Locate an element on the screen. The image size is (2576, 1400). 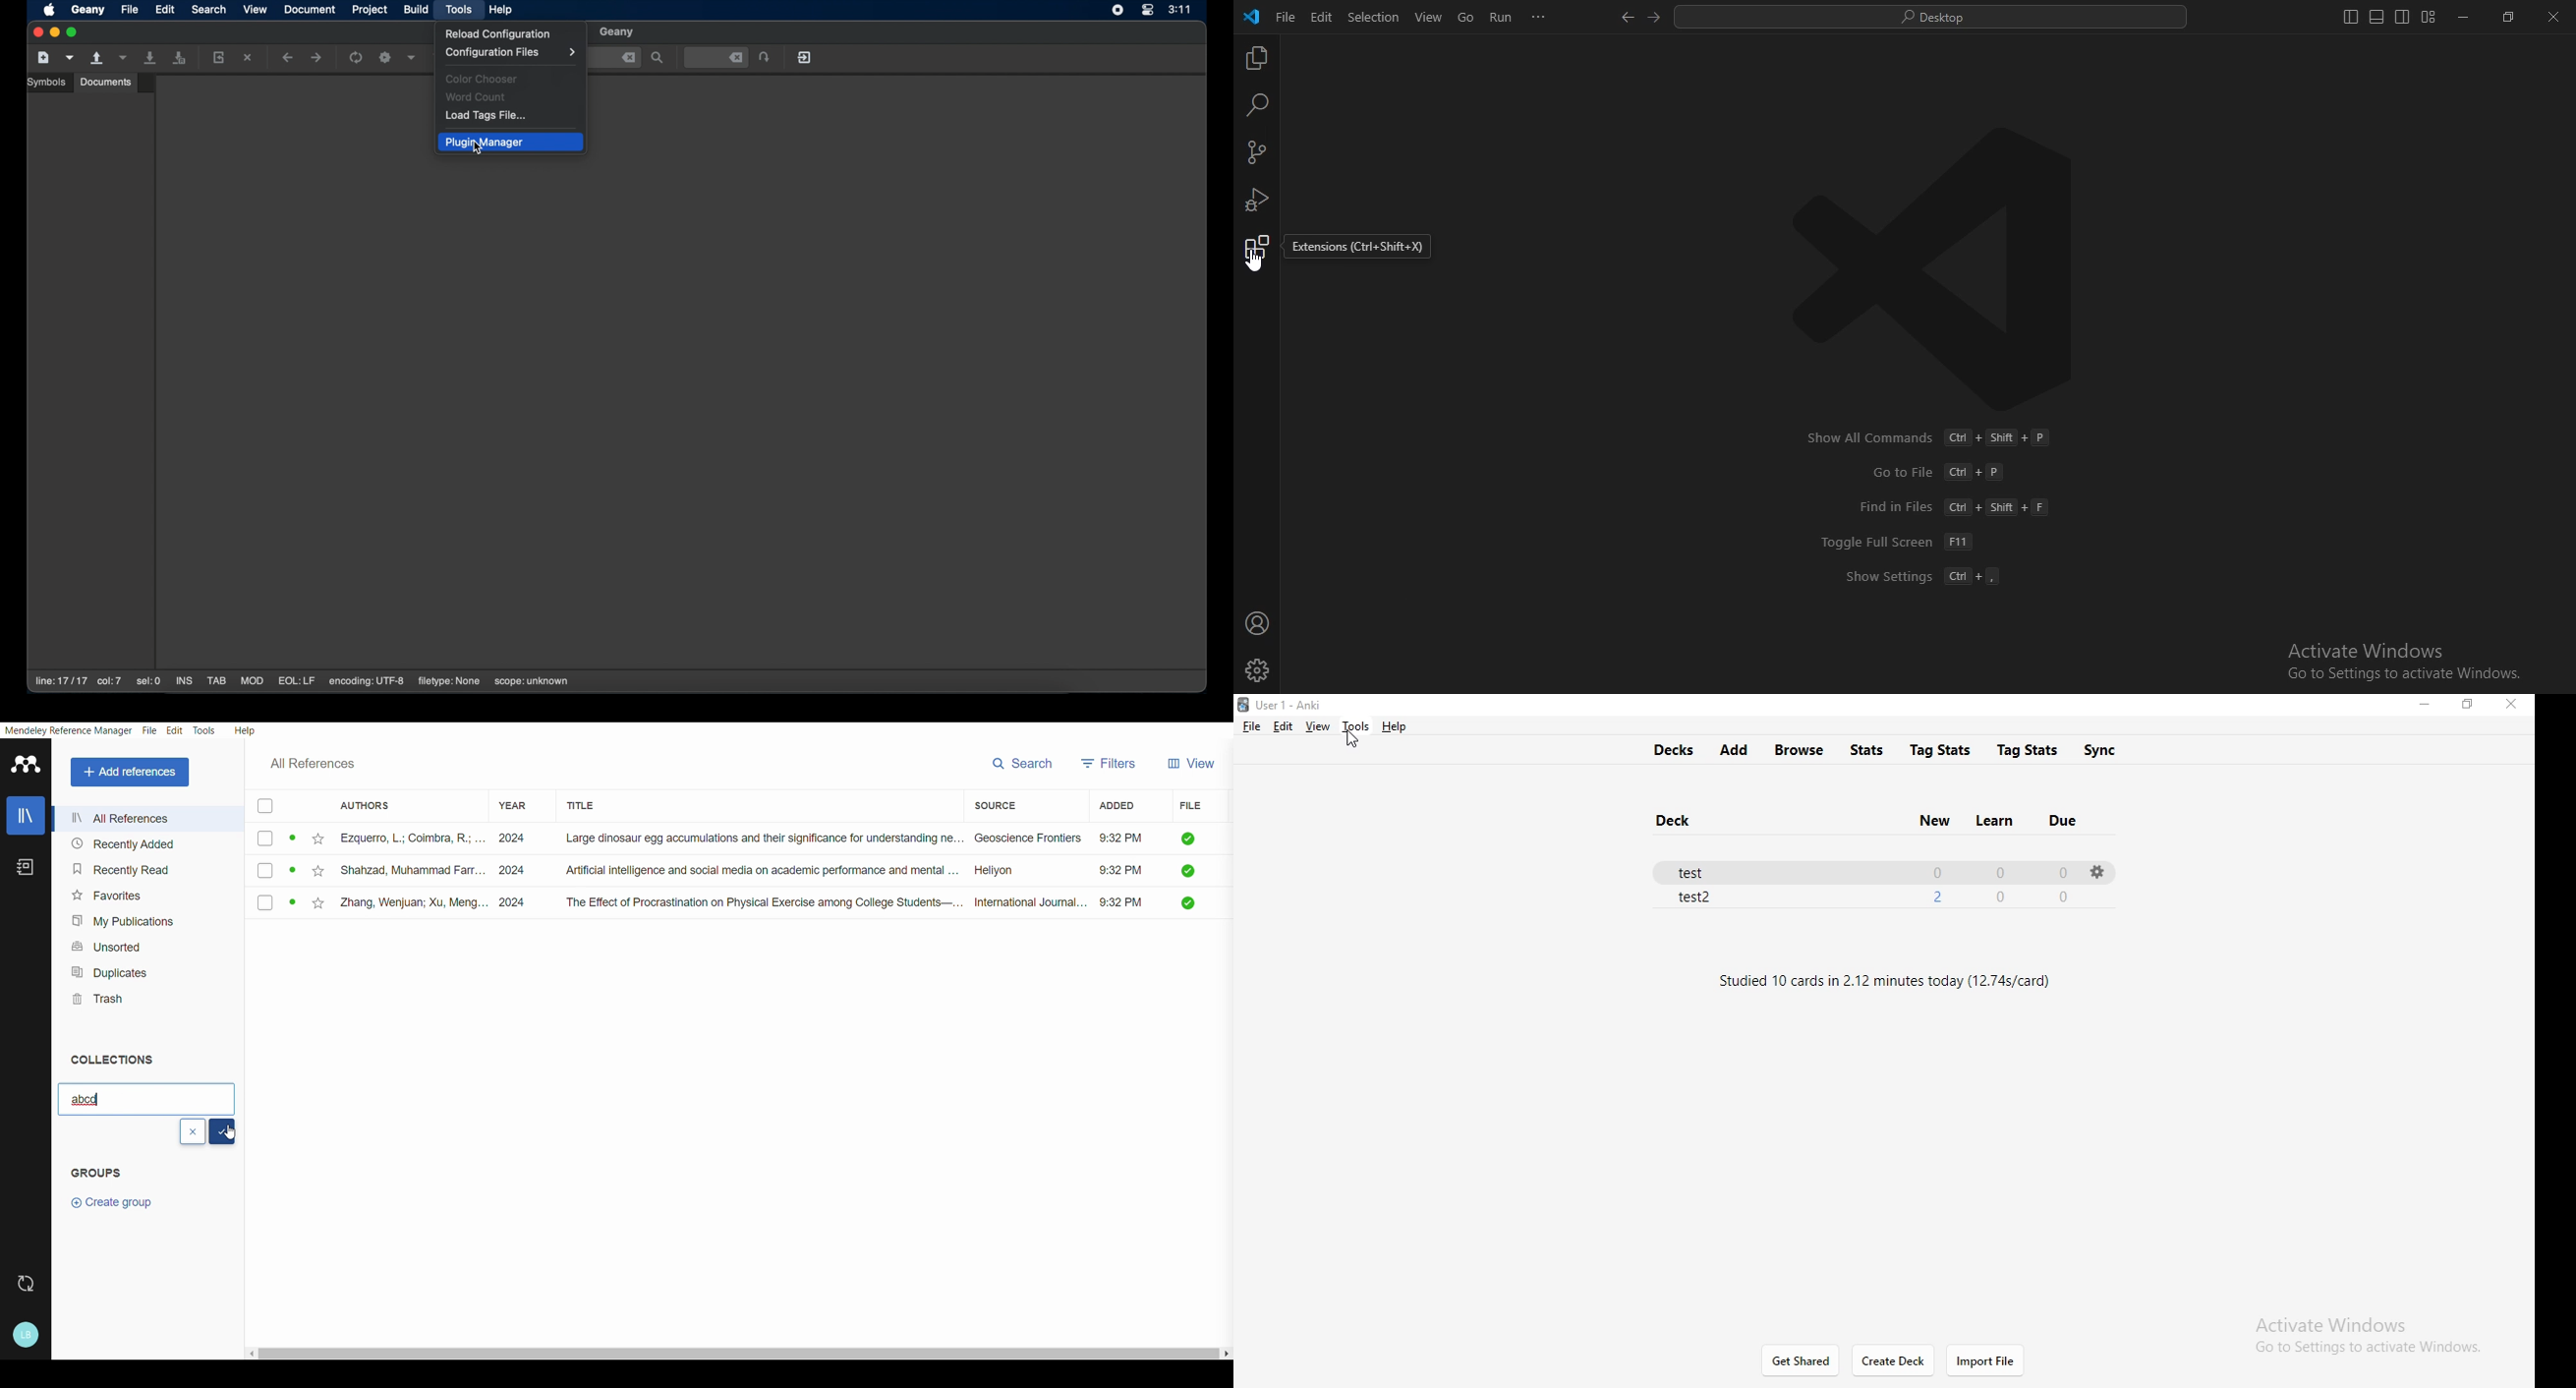
view is located at coordinates (1318, 727).